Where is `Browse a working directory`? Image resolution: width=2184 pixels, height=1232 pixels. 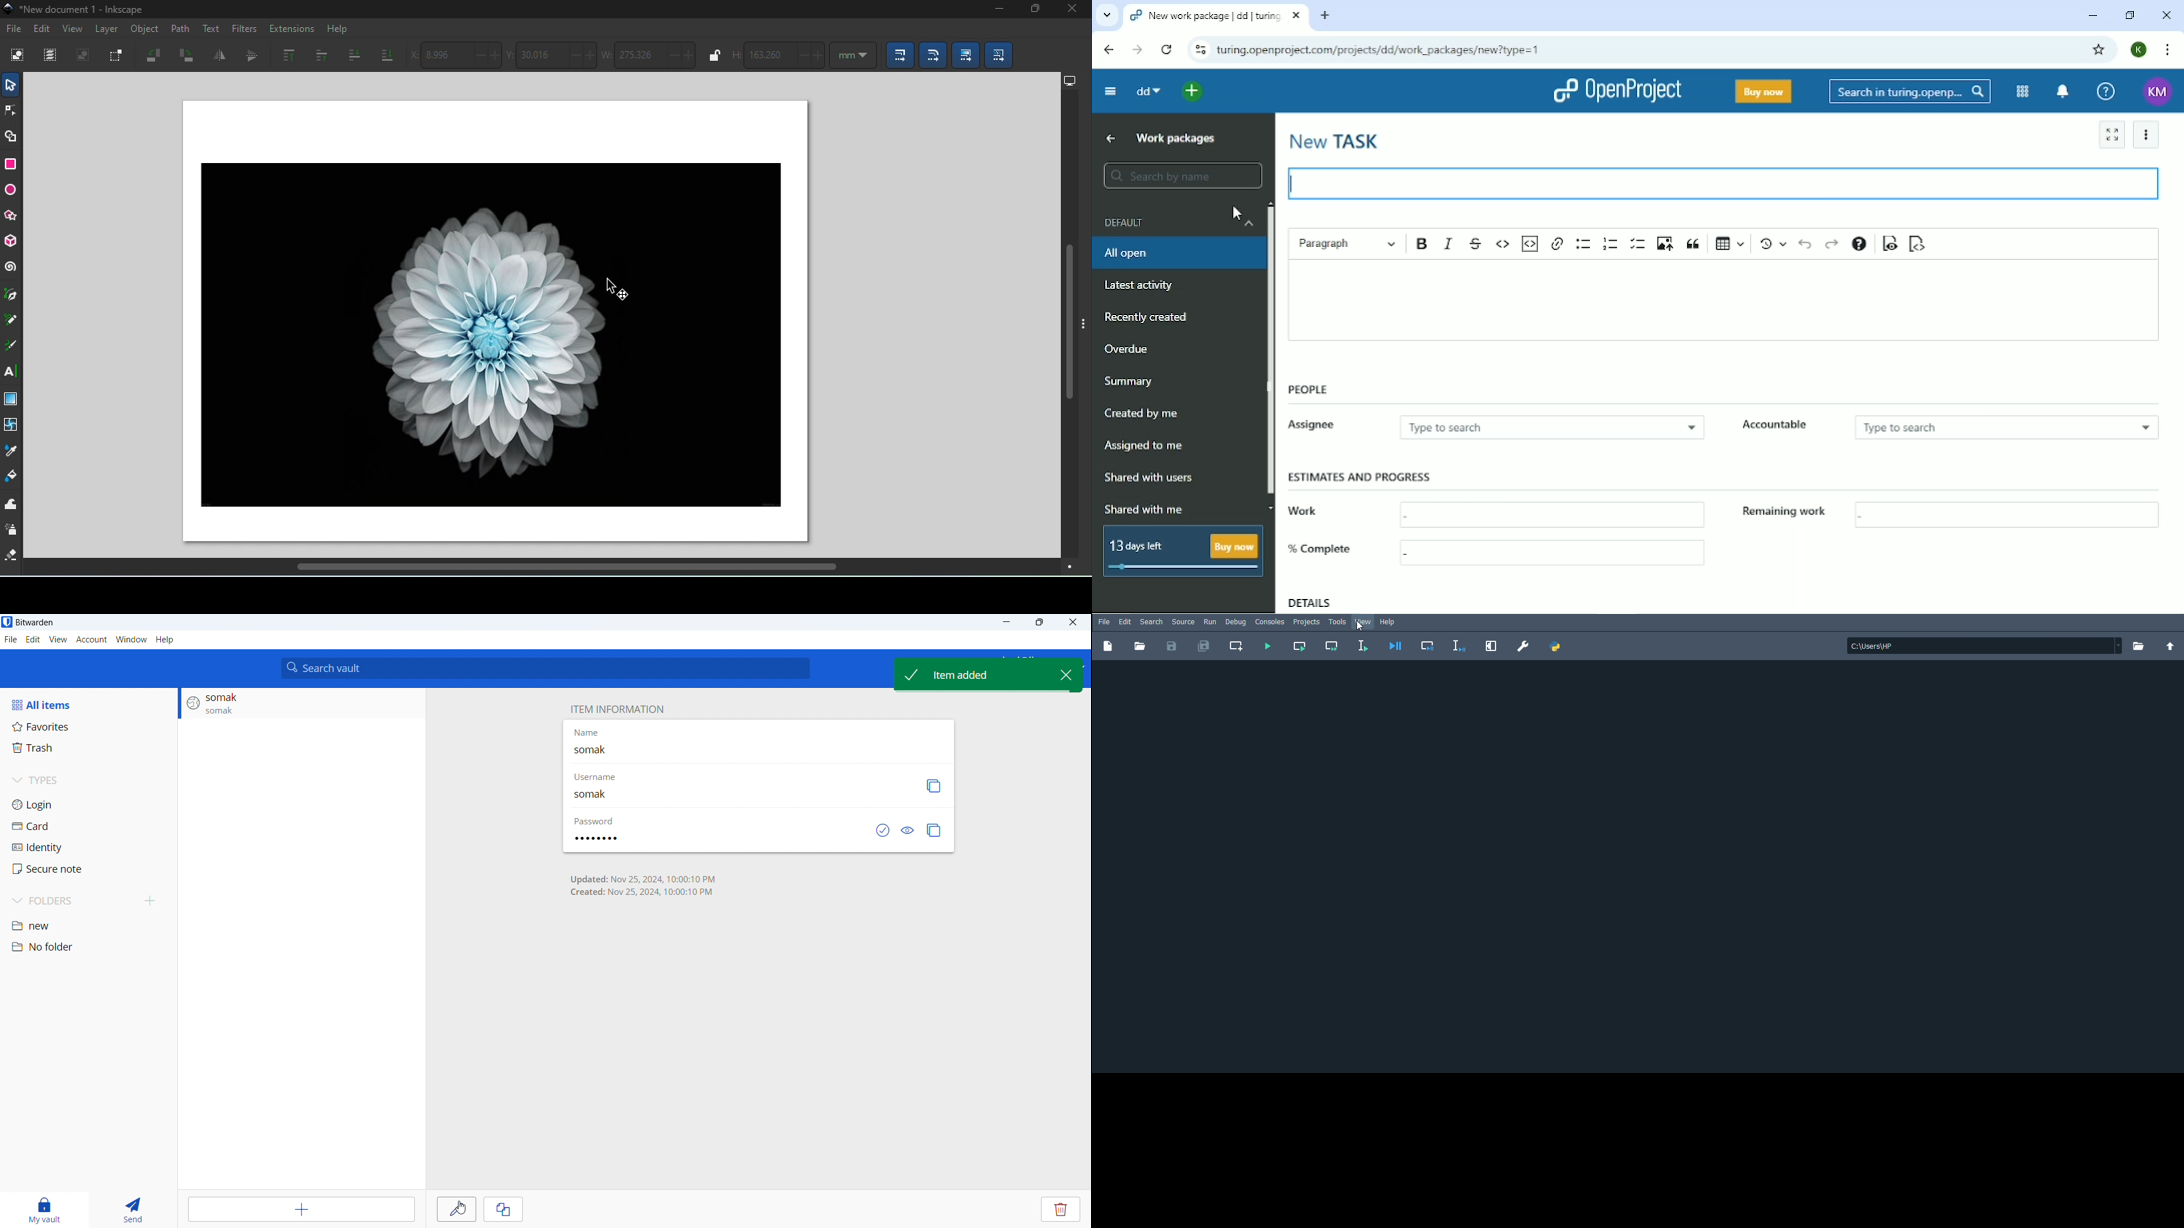
Browse a working directory is located at coordinates (2138, 646).